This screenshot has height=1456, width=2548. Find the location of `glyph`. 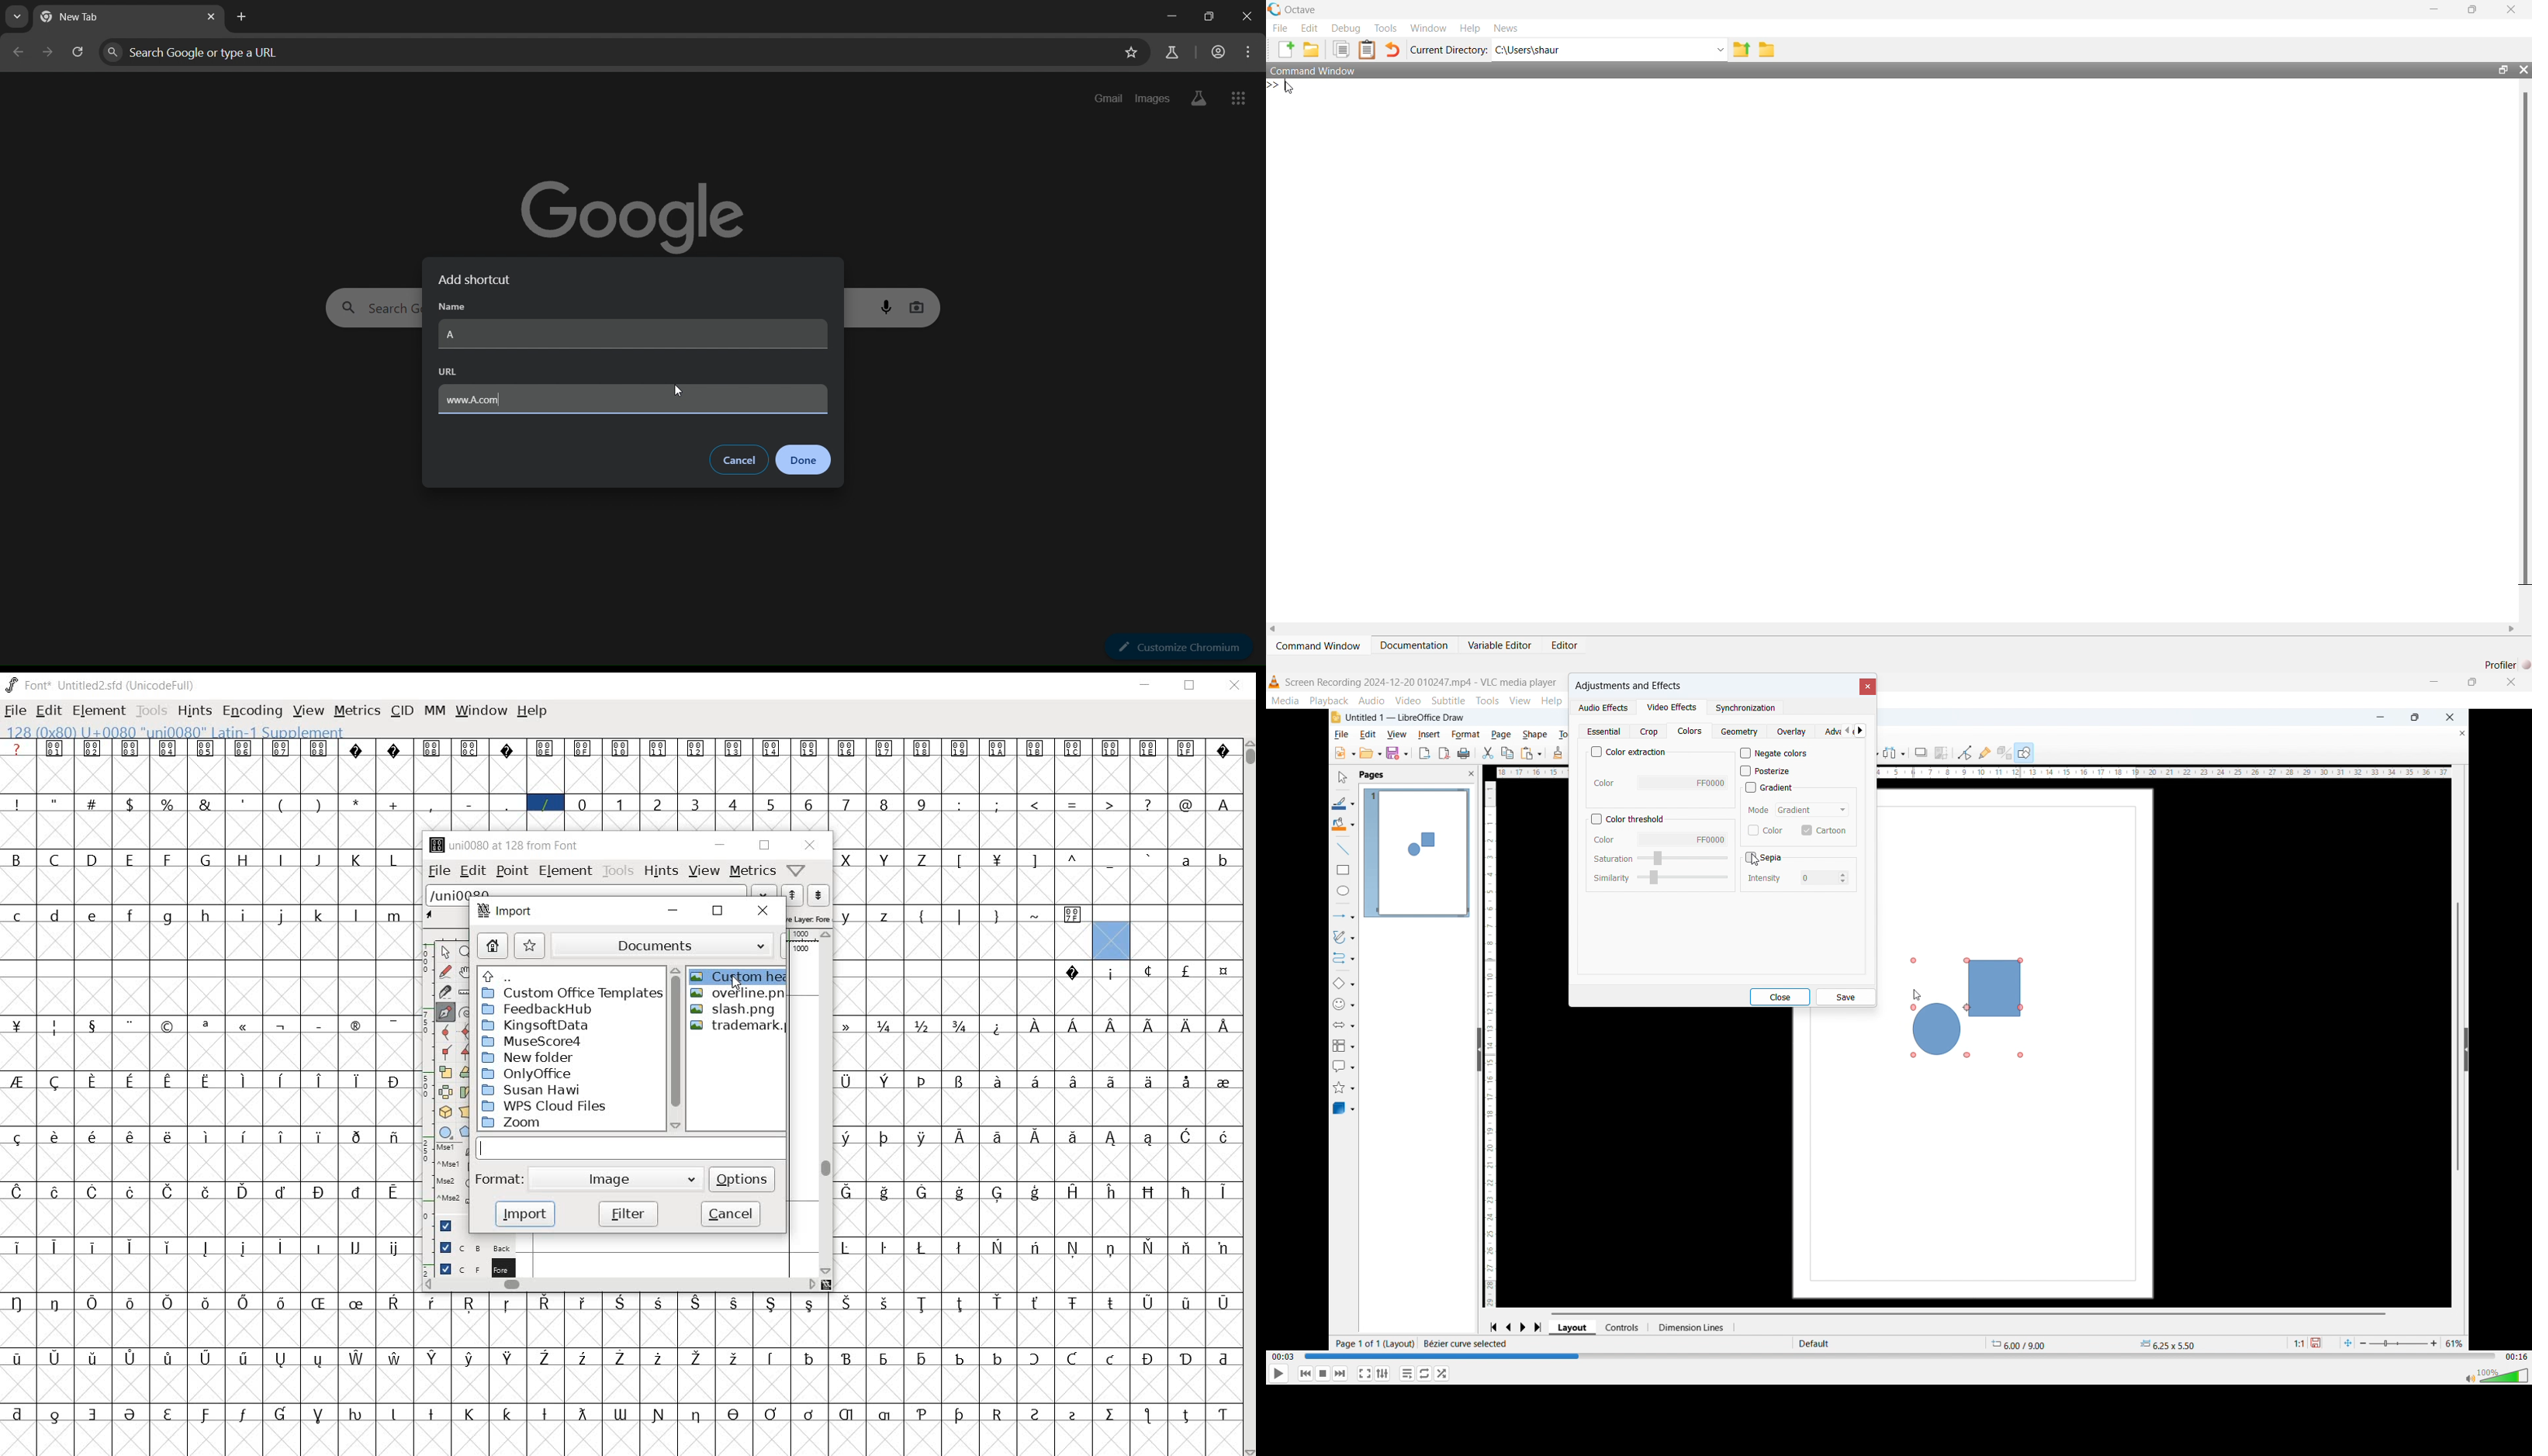

glyph is located at coordinates (509, 1357).